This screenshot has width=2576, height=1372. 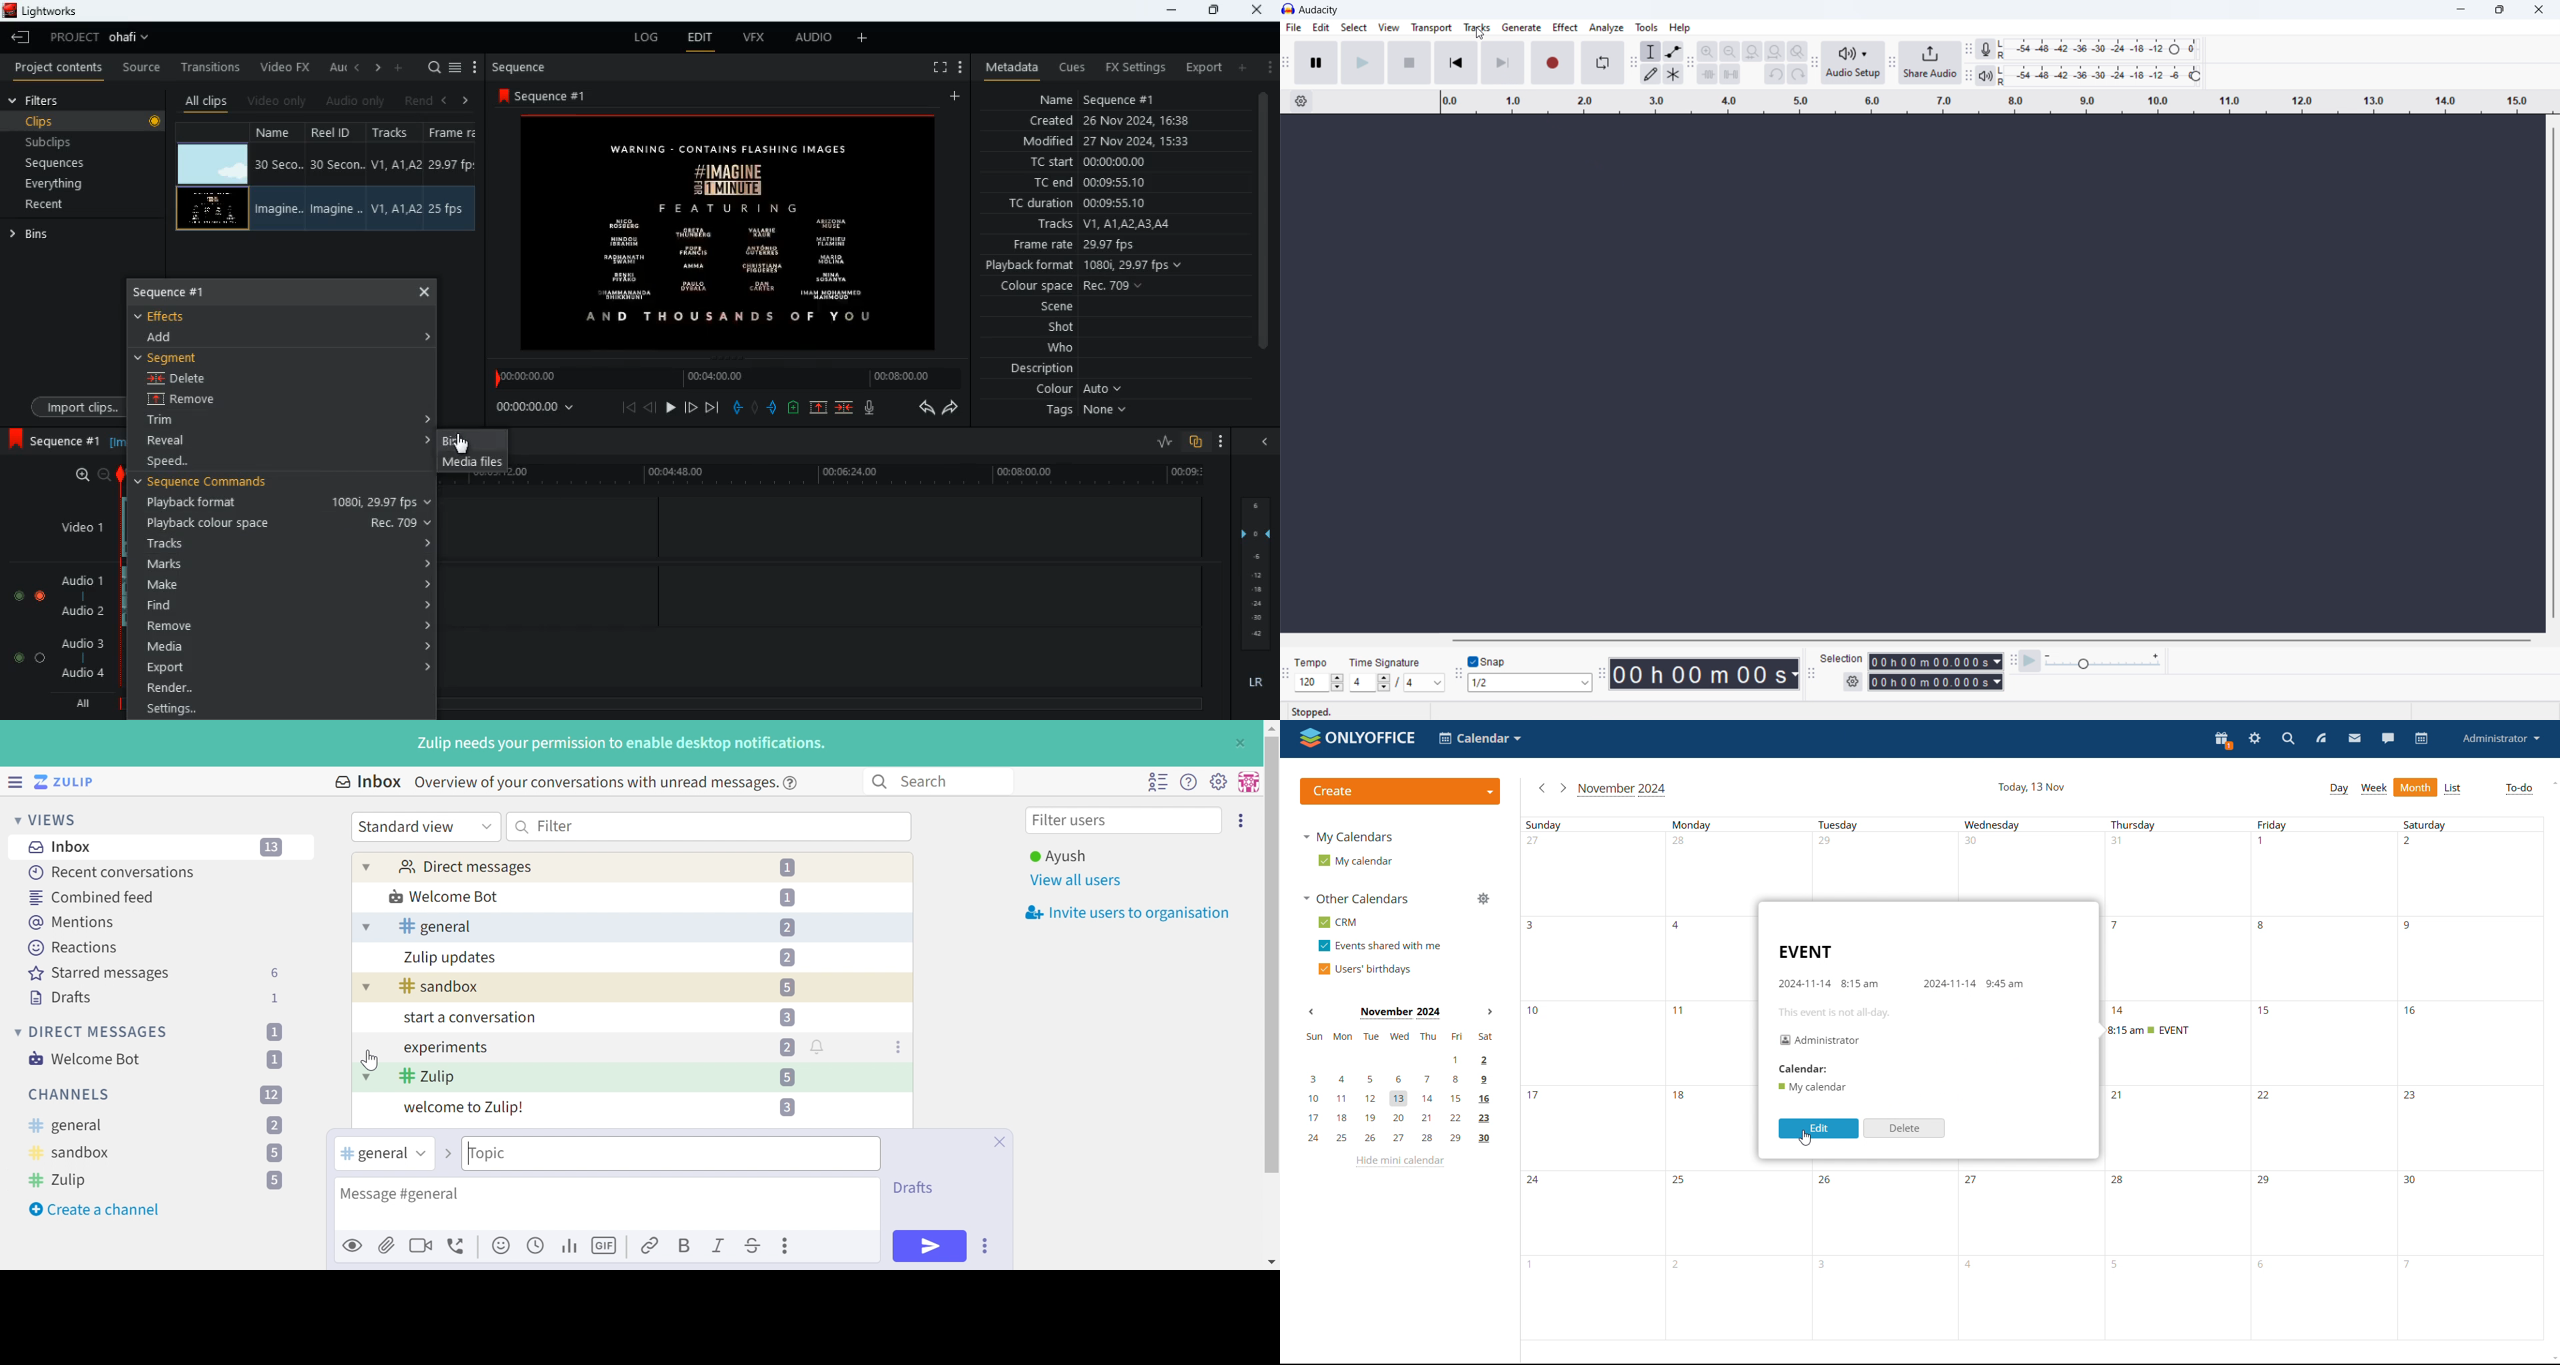 What do you see at coordinates (429, 440) in the screenshot?
I see `Accordion` at bounding box center [429, 440].